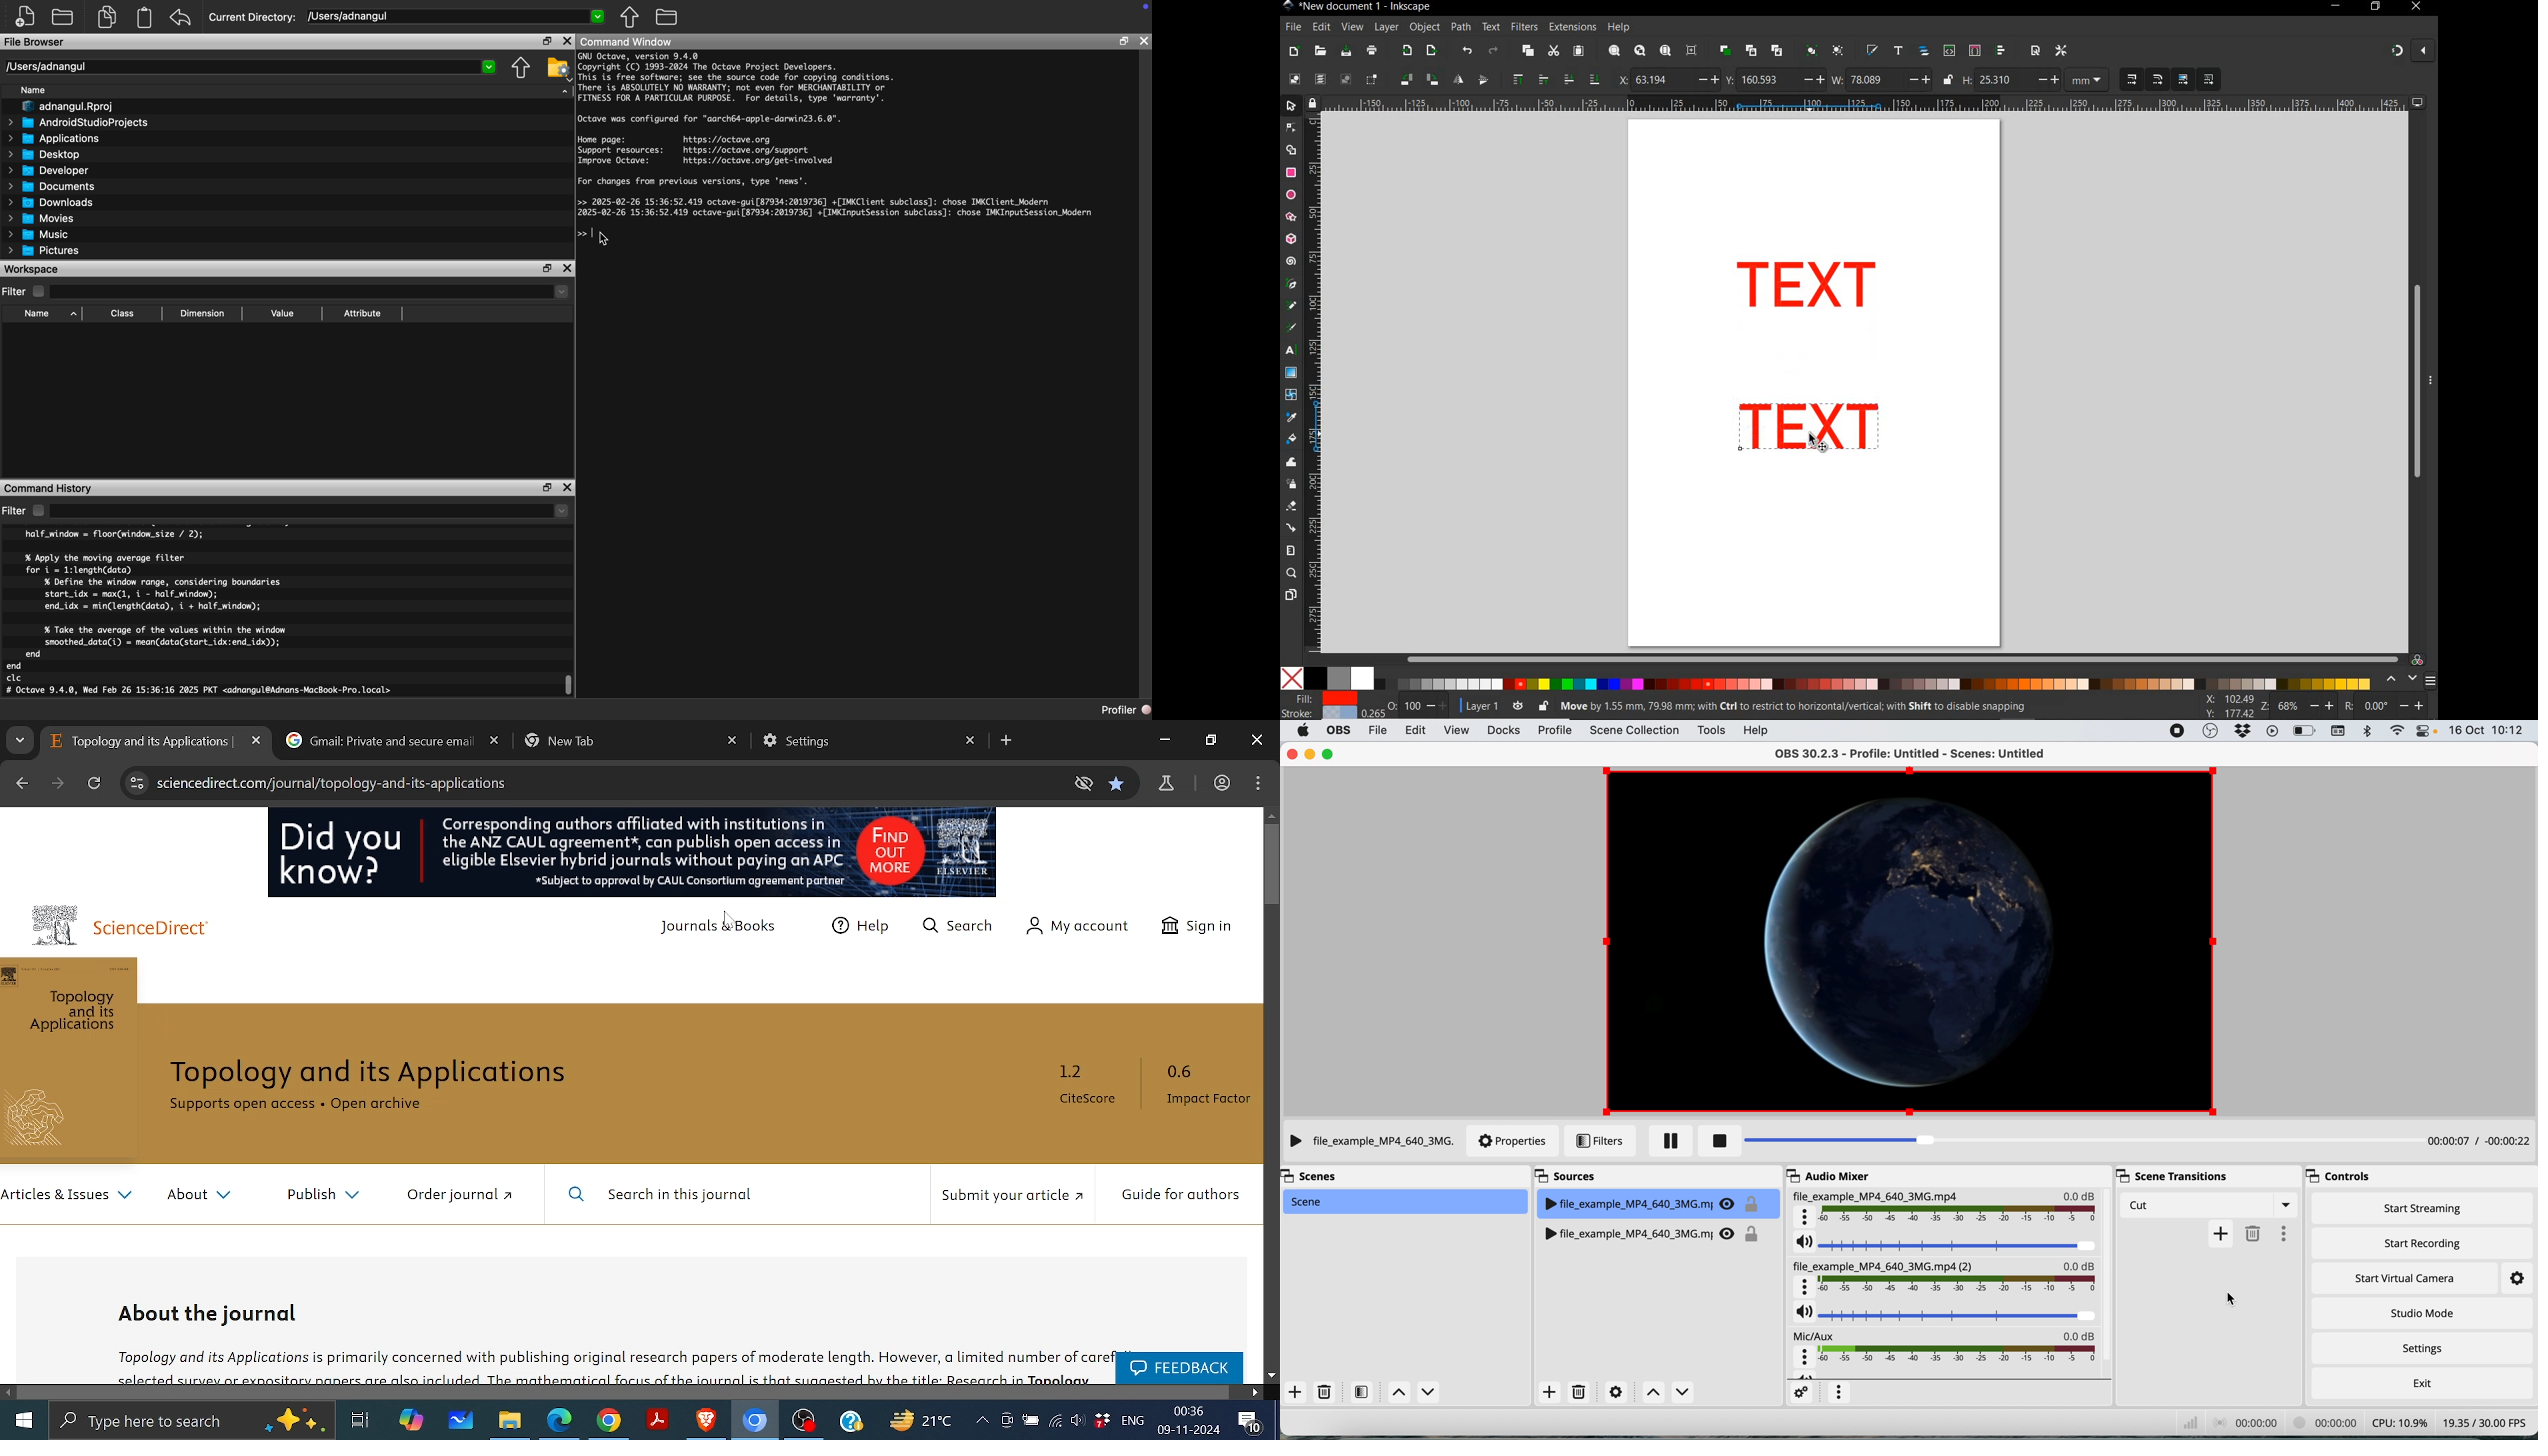  Describe the element at coordinates (2409, 679) in the screenshot. I see `select color palette` at that location.